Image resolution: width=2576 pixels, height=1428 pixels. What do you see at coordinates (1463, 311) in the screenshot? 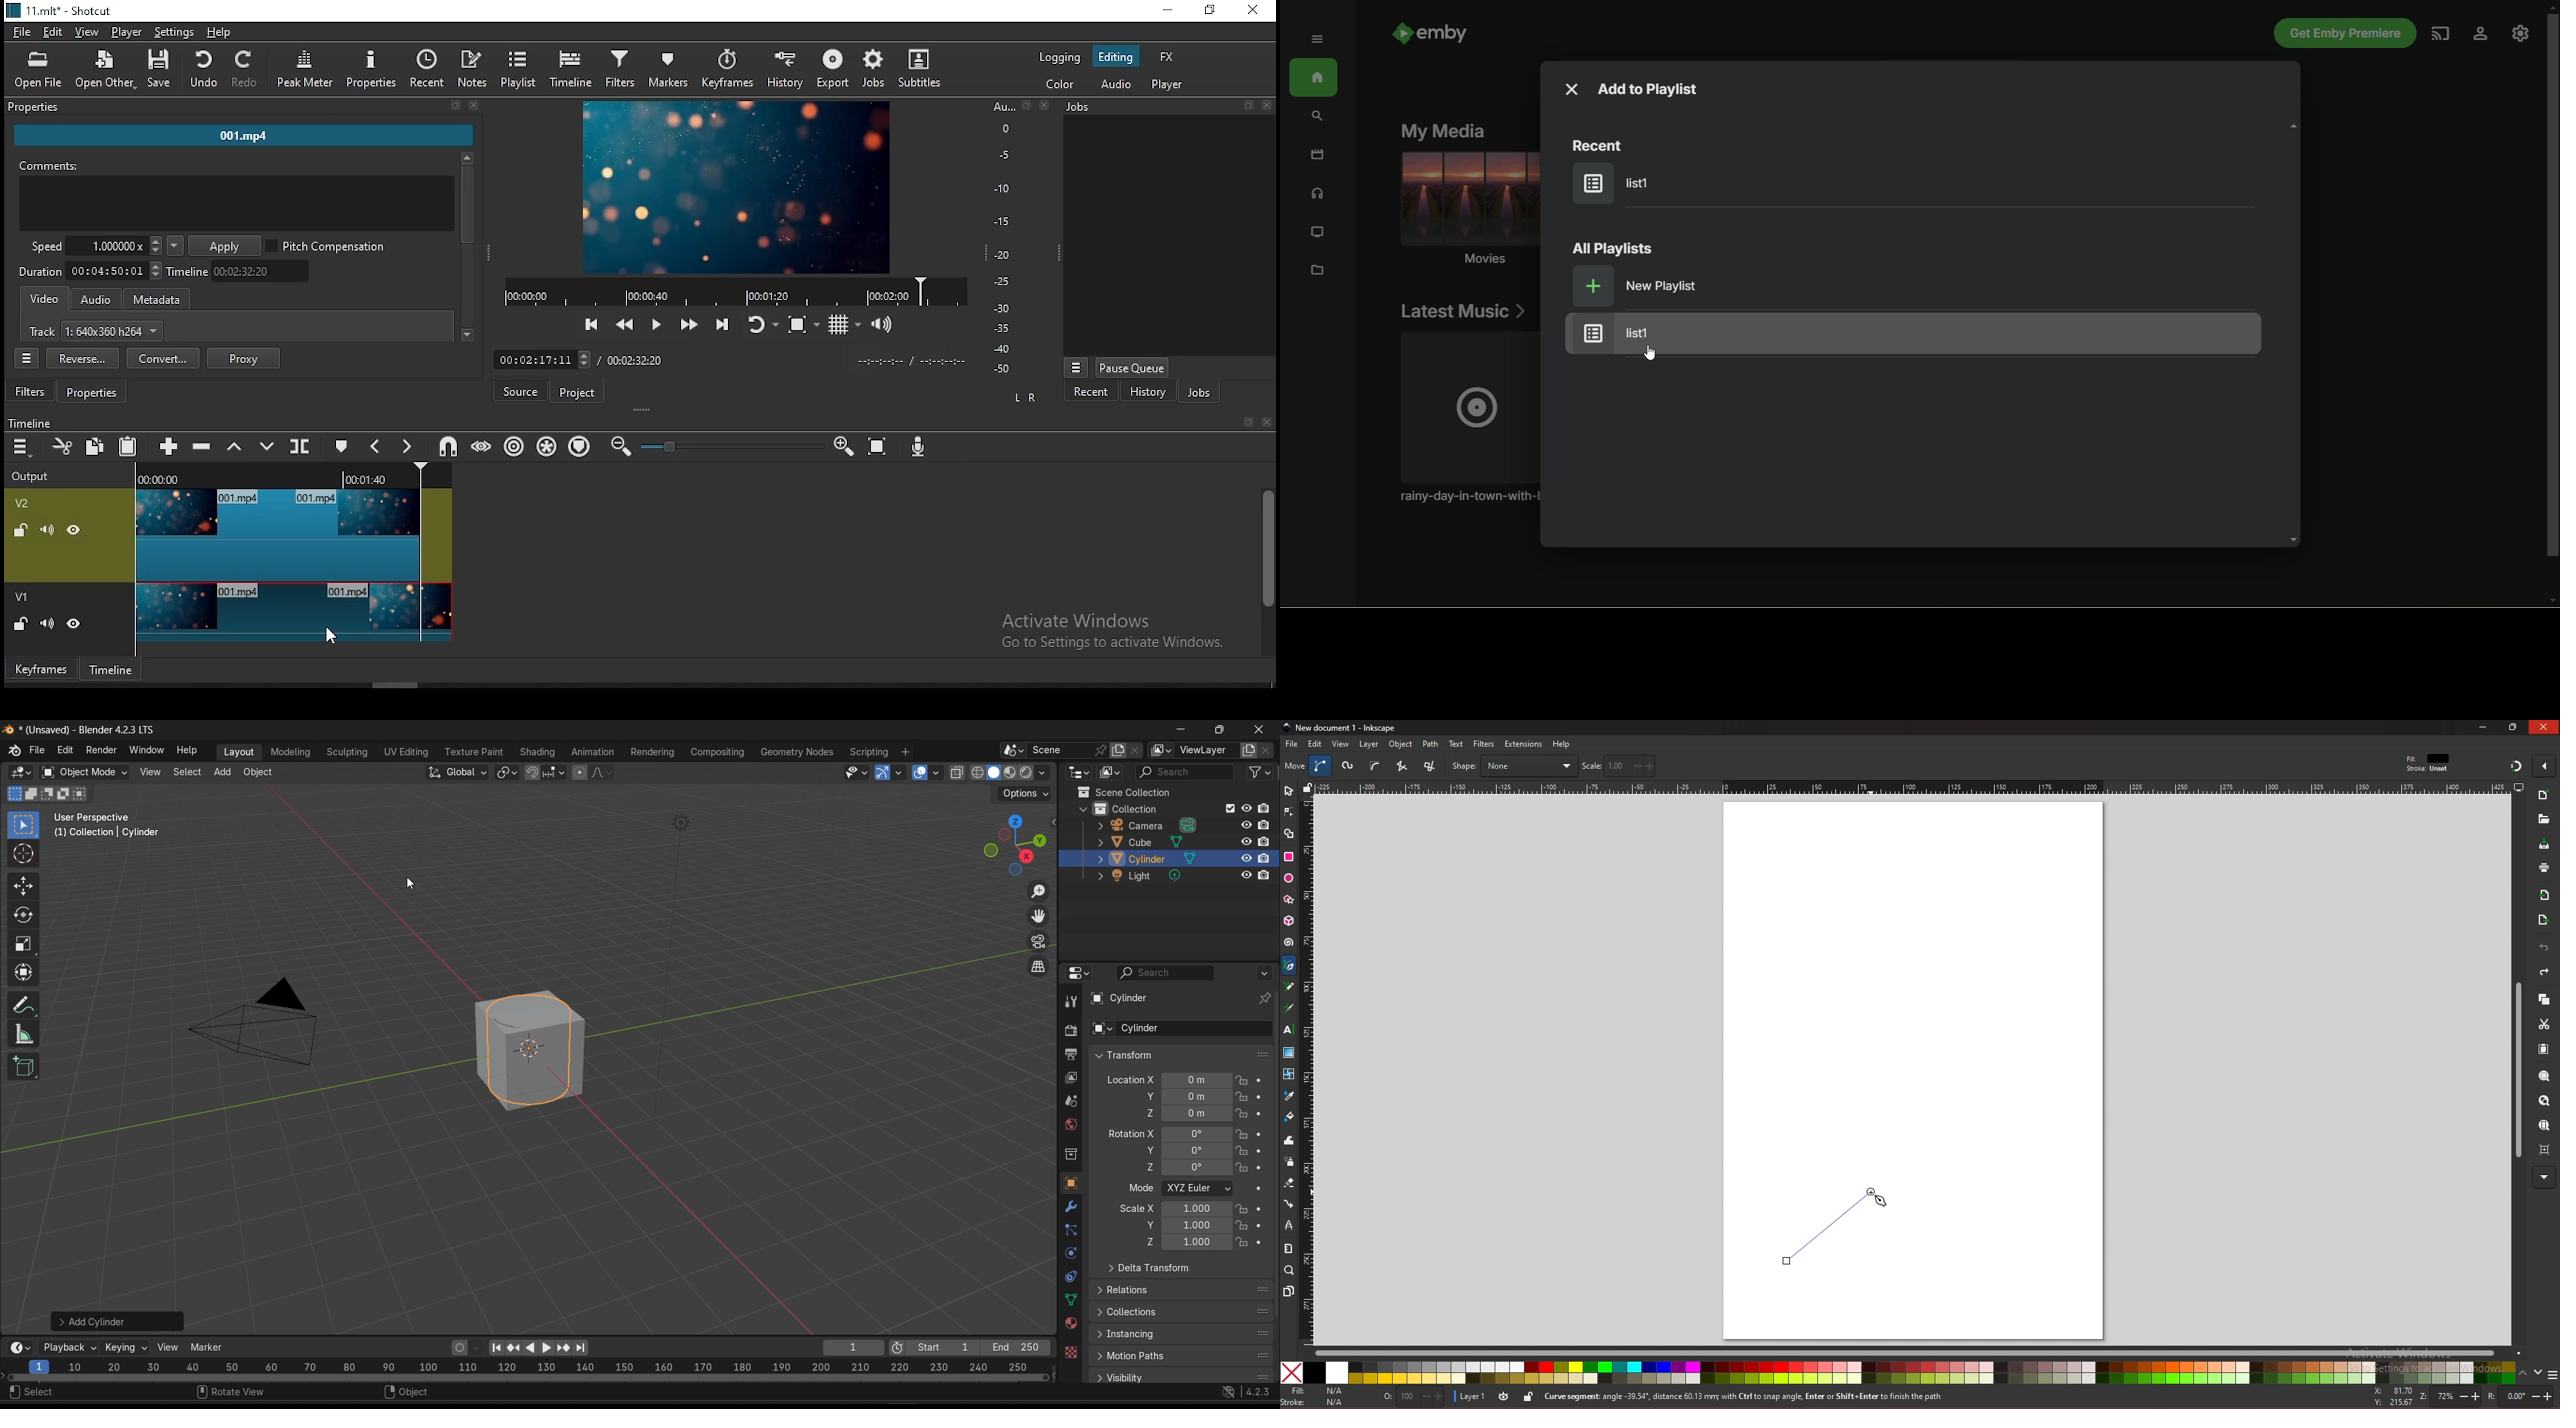
I see `latest music` at bounding box center [1463, 311].